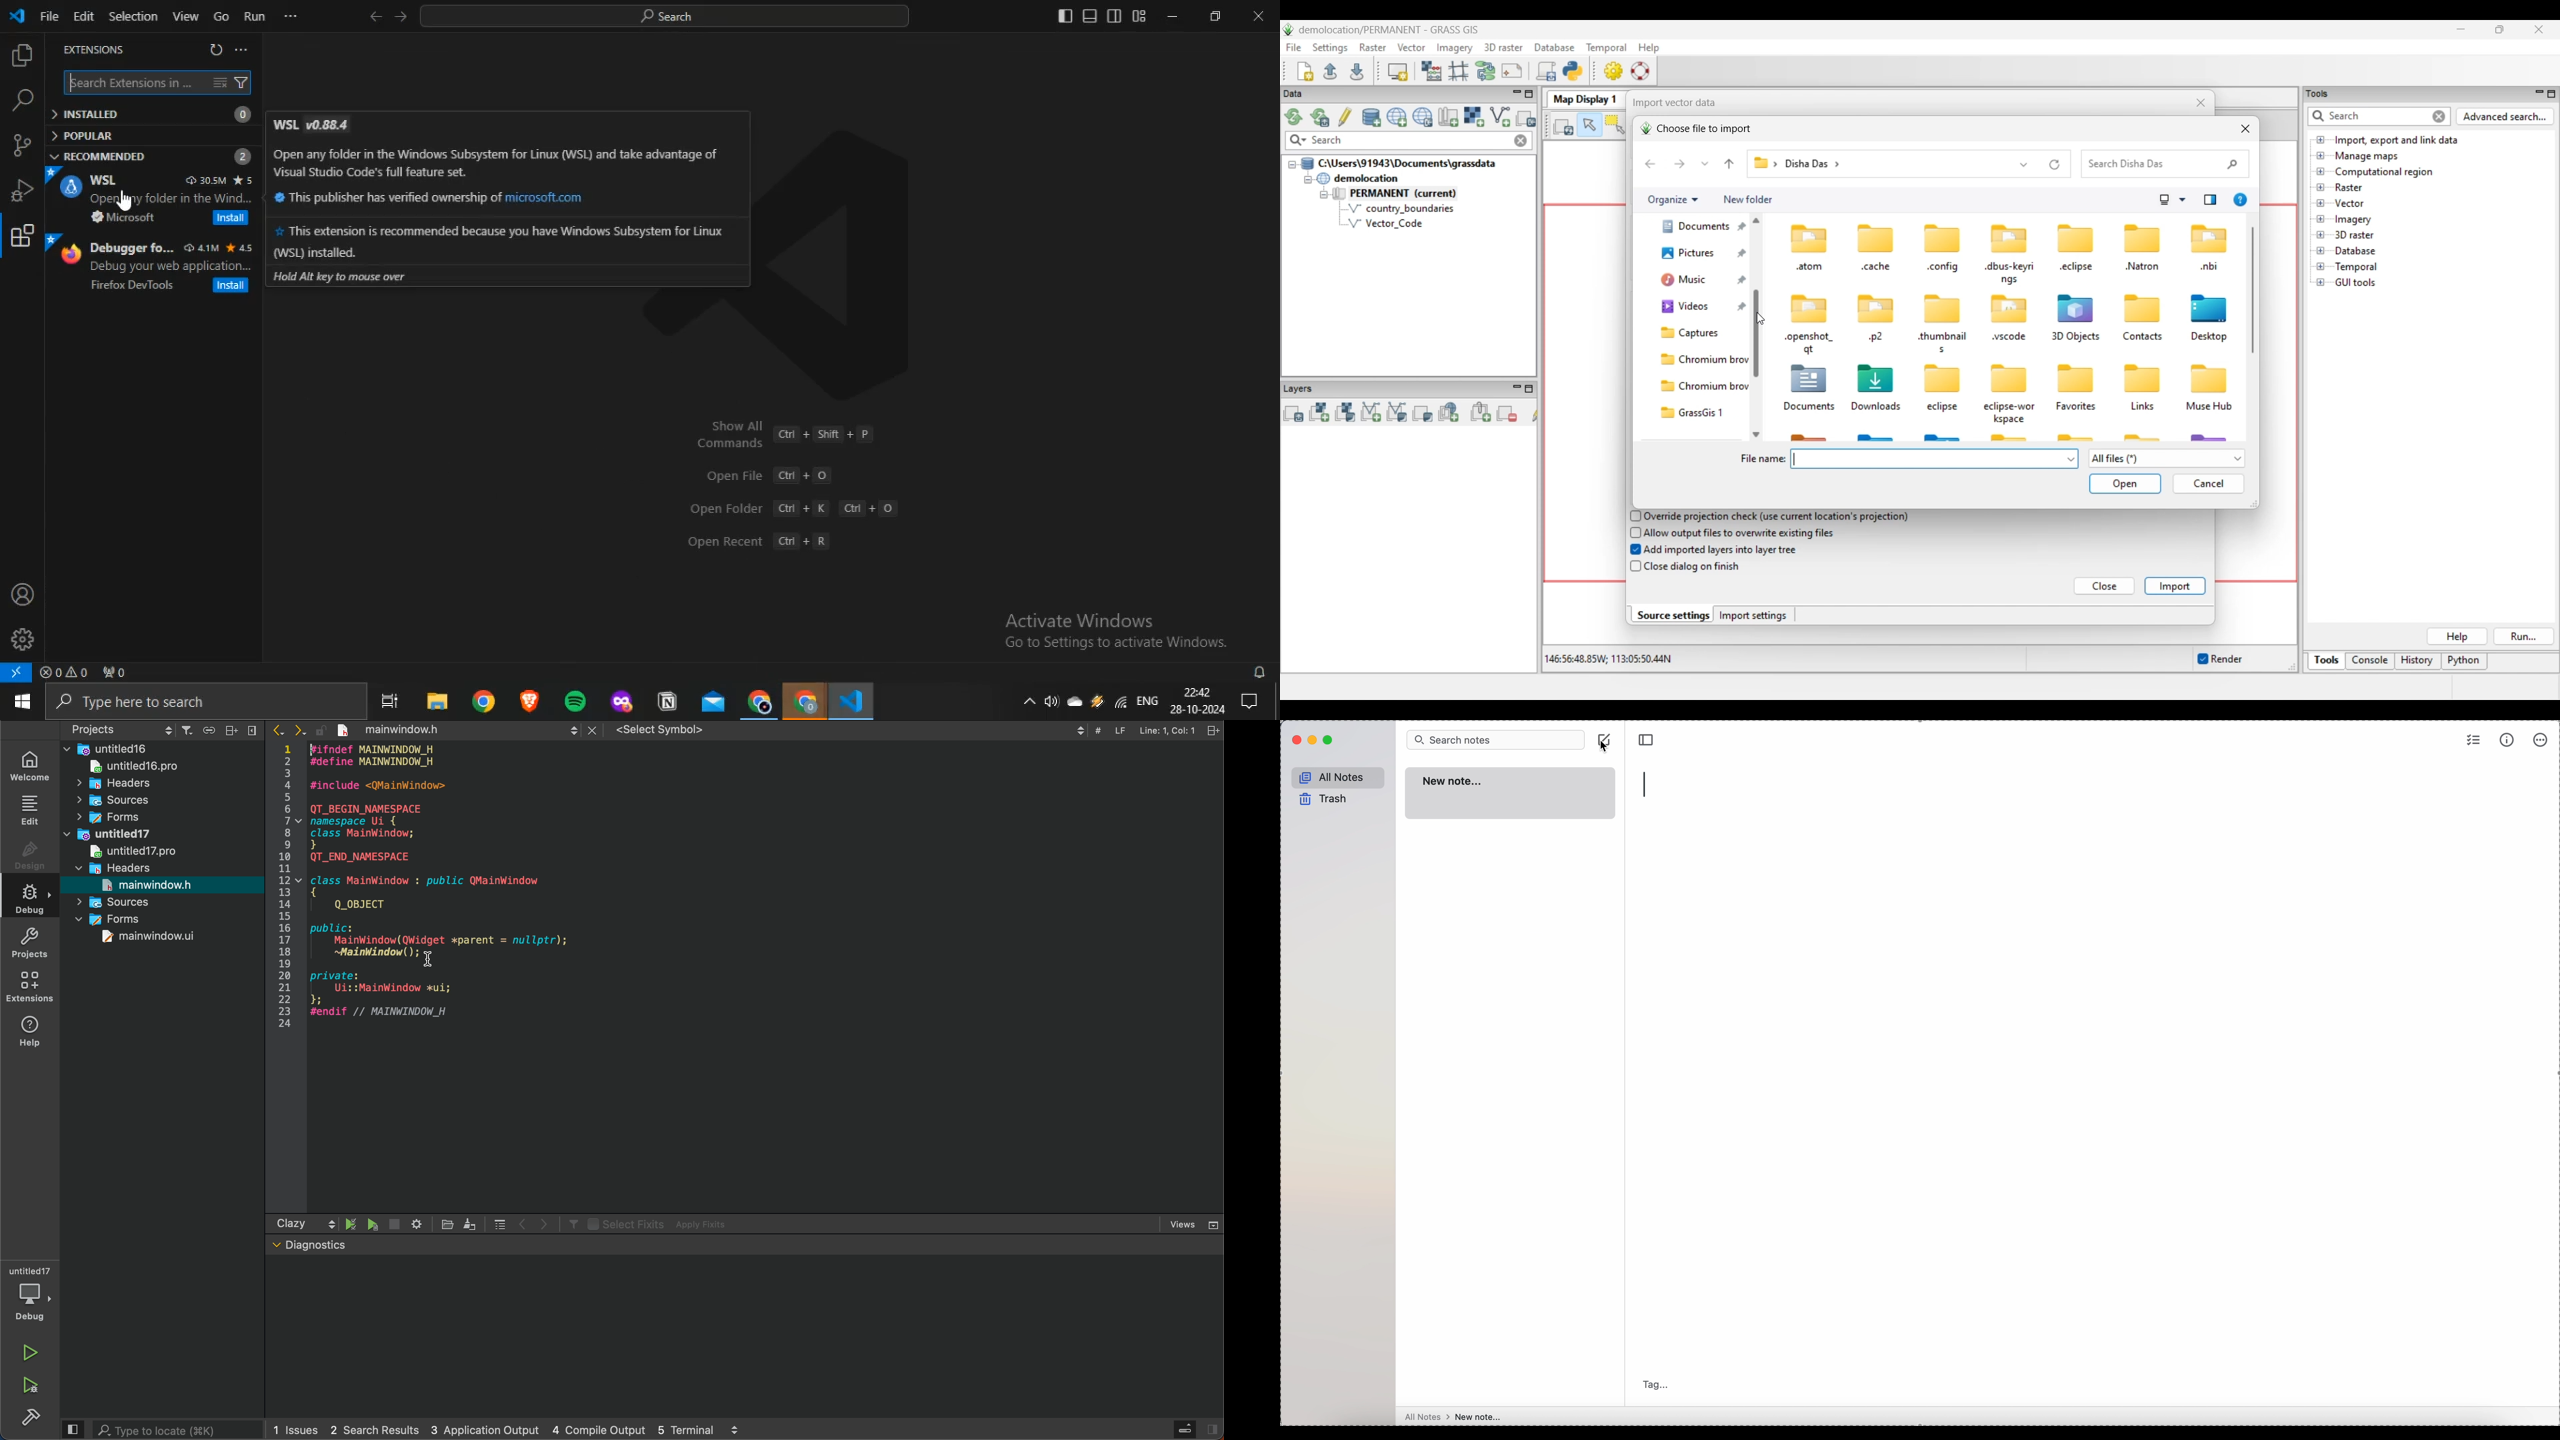 The width and height of the screenshot is (2576, 1456). Describe the element at coordinates (1167, 732) in the screenshot. I see `Line: 1, Col: 1` at that location.